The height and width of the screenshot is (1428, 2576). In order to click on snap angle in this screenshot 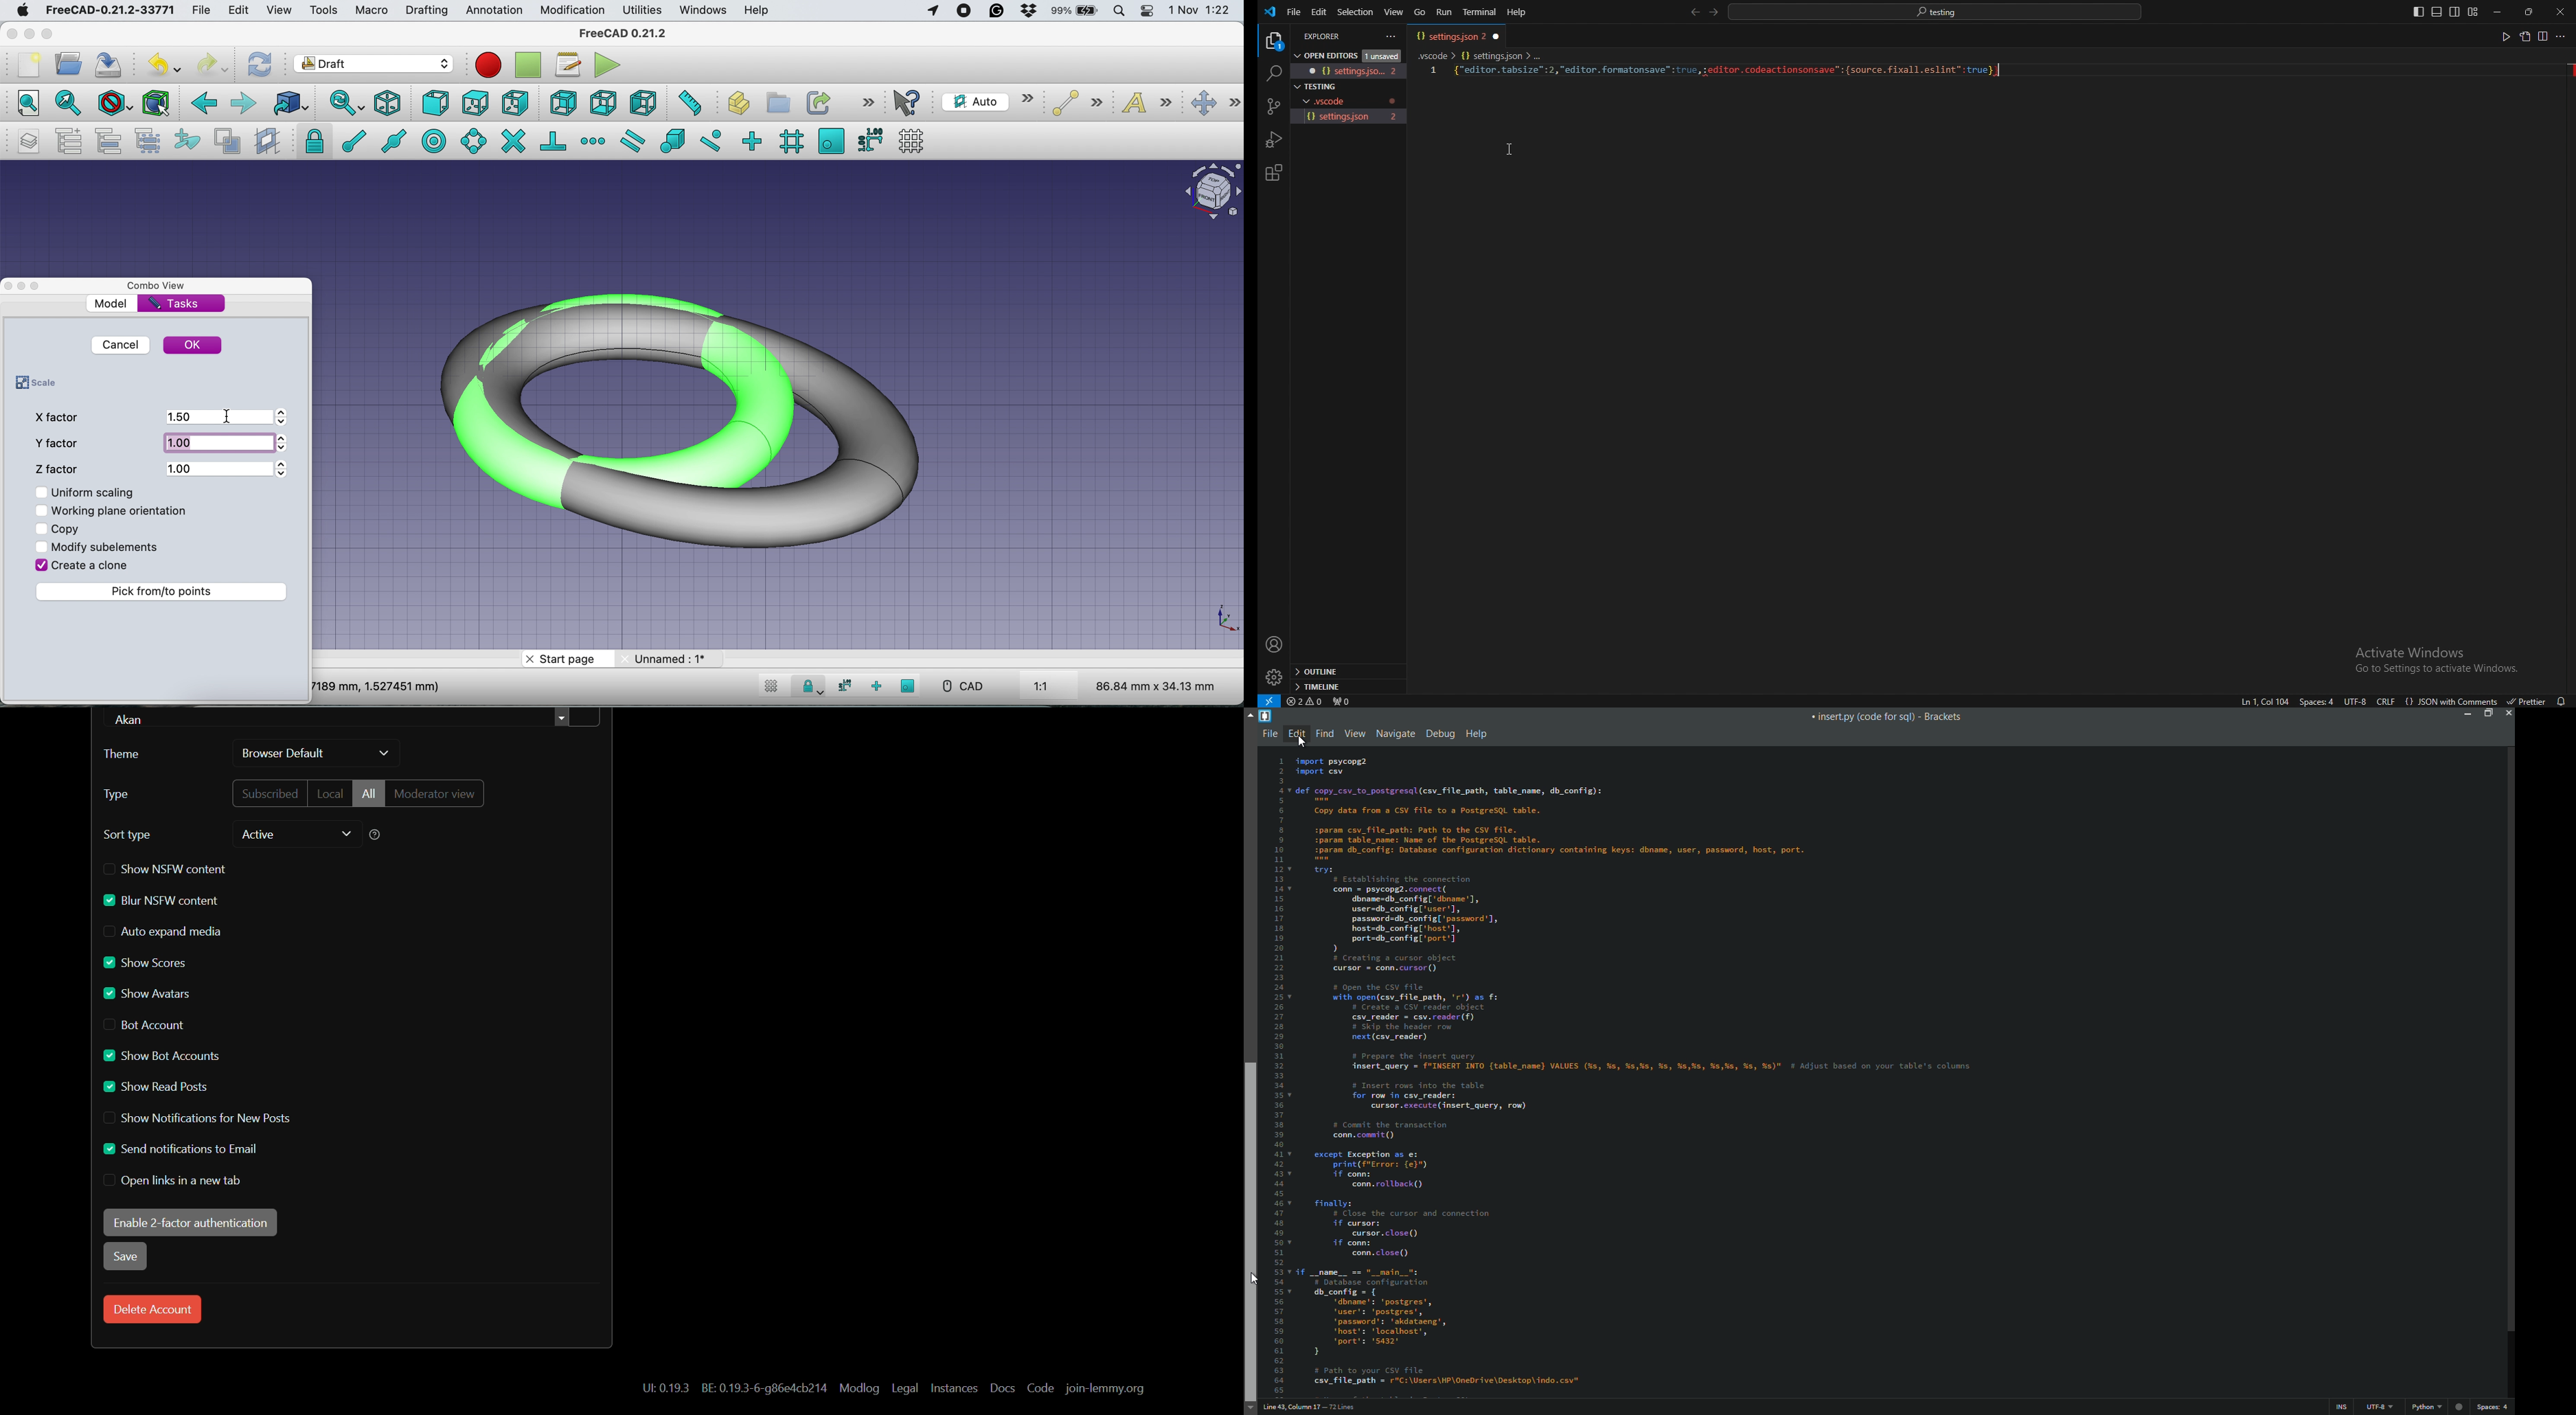, I will do `click(474, 141)`.